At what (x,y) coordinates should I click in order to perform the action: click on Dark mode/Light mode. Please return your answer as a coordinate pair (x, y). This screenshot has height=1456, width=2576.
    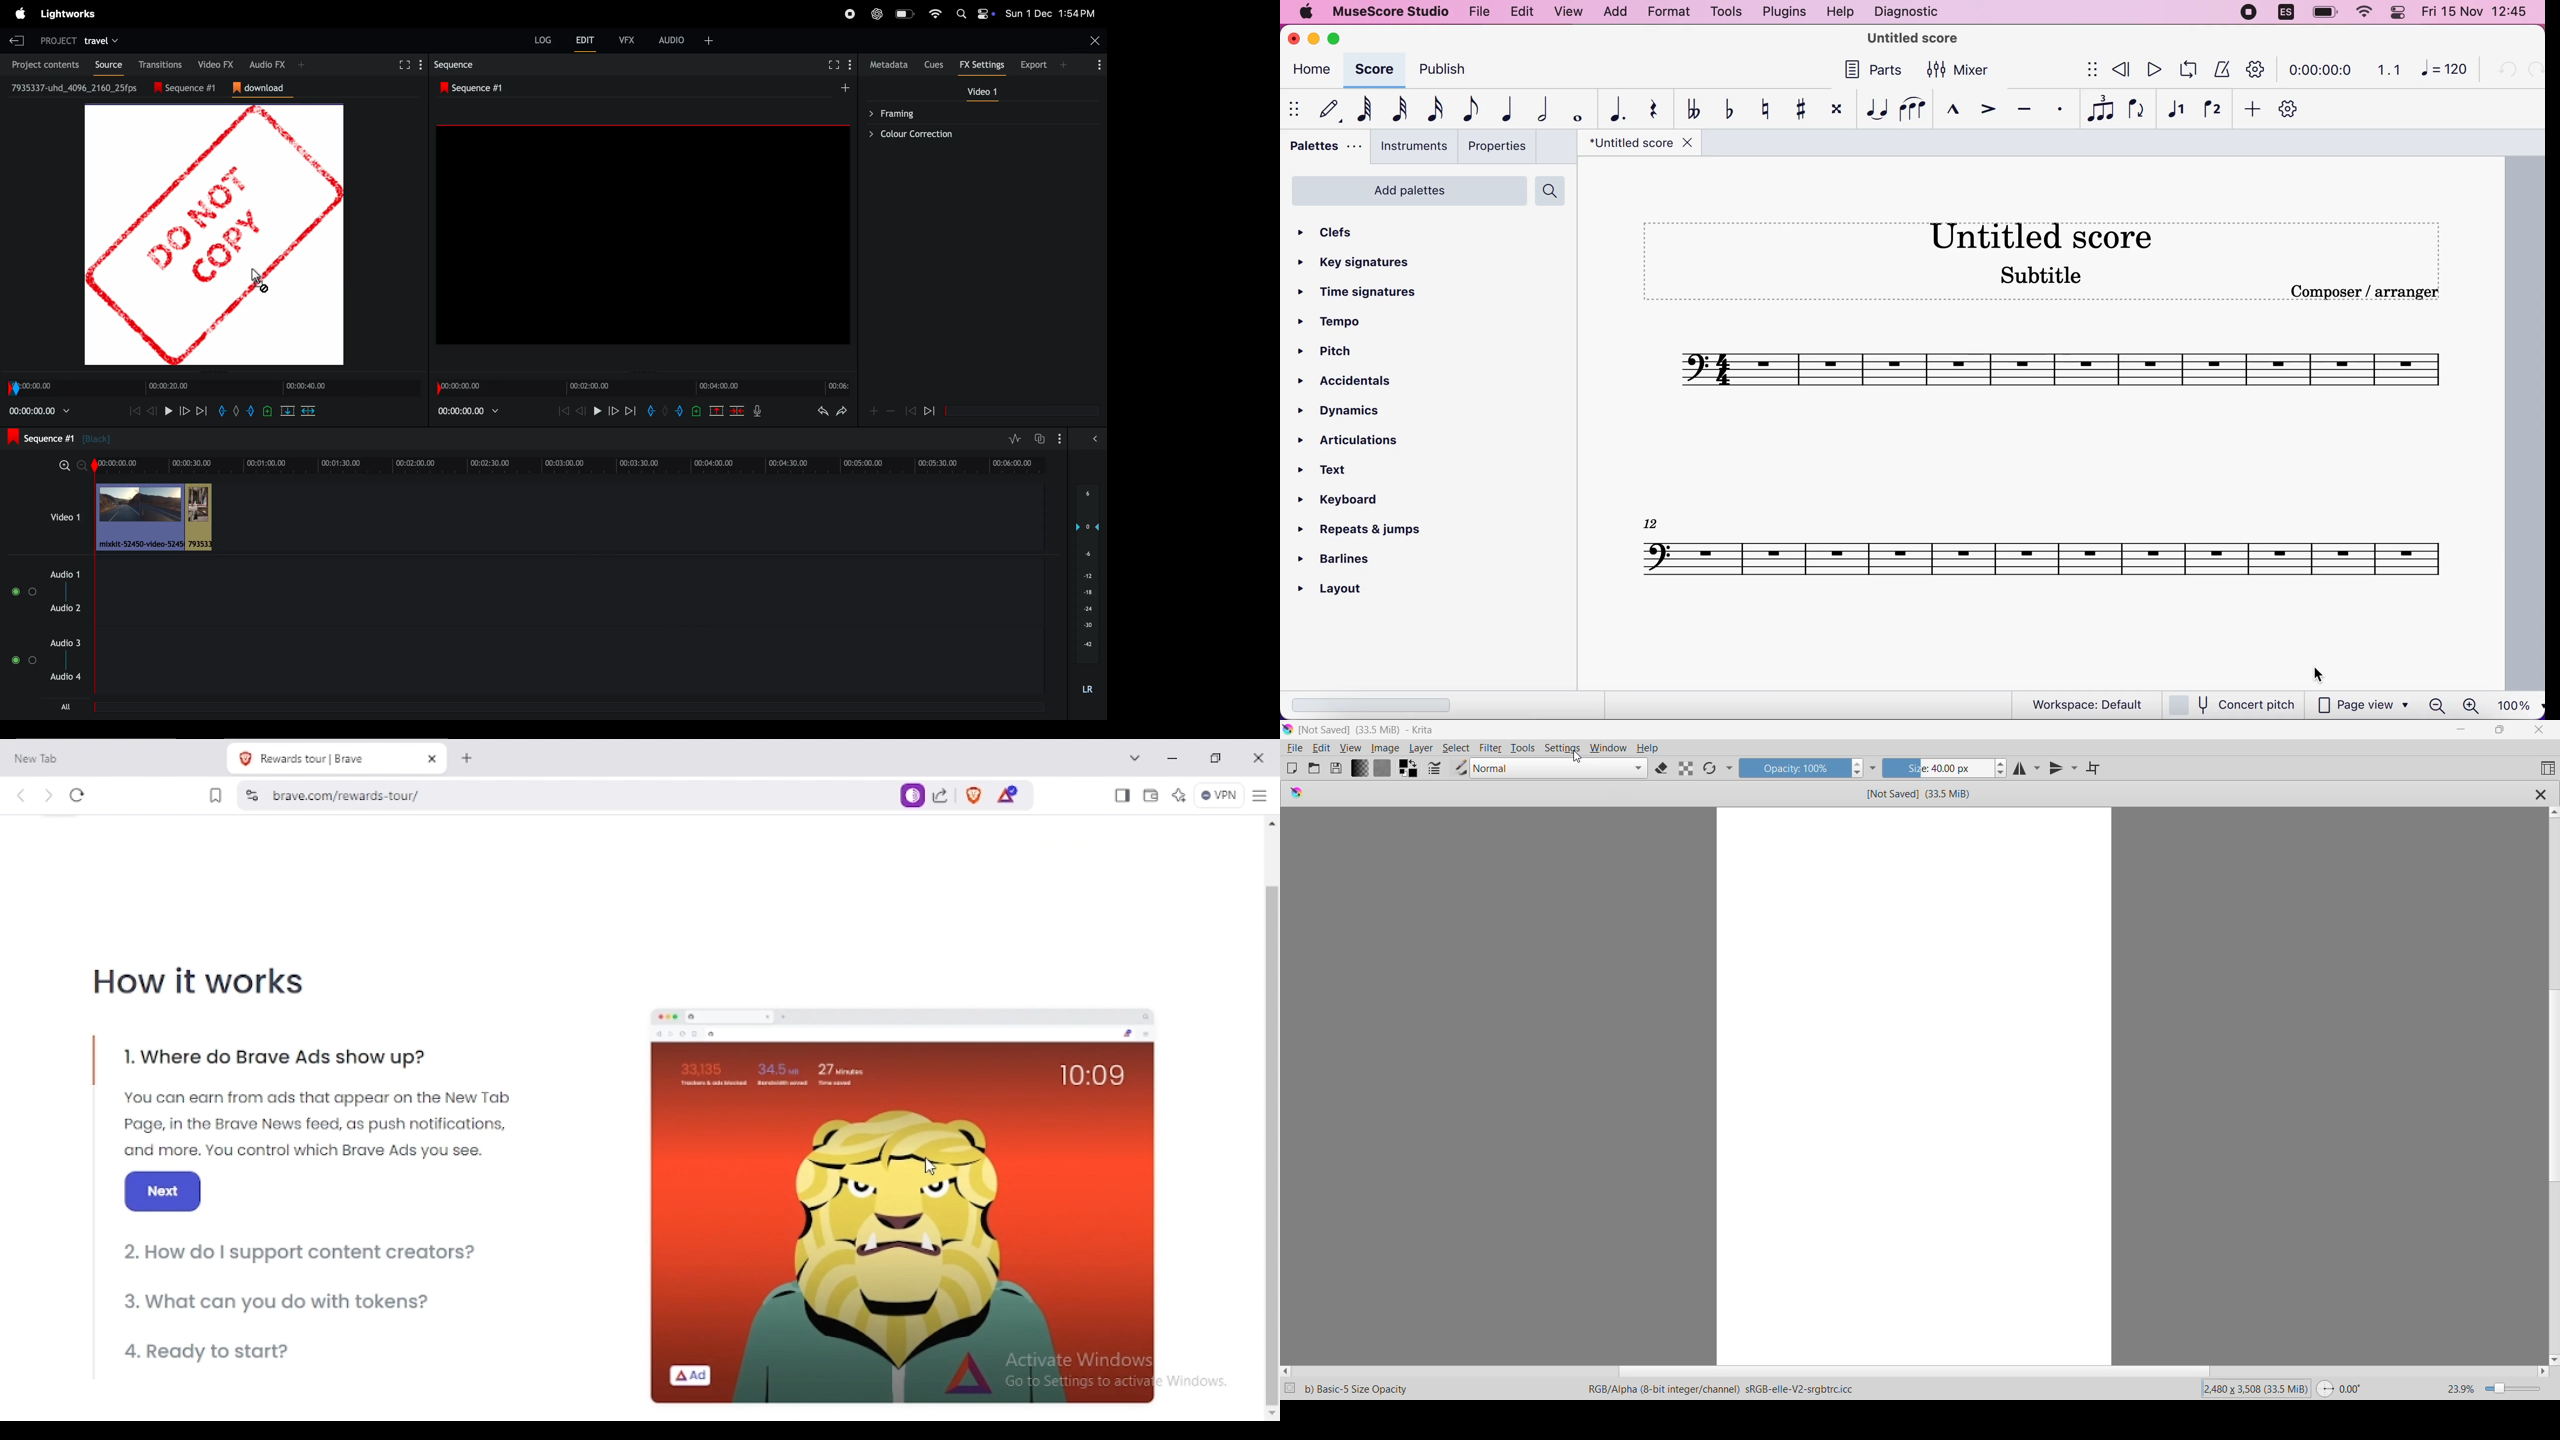
    Looking at the image, I should click on (986, 14).